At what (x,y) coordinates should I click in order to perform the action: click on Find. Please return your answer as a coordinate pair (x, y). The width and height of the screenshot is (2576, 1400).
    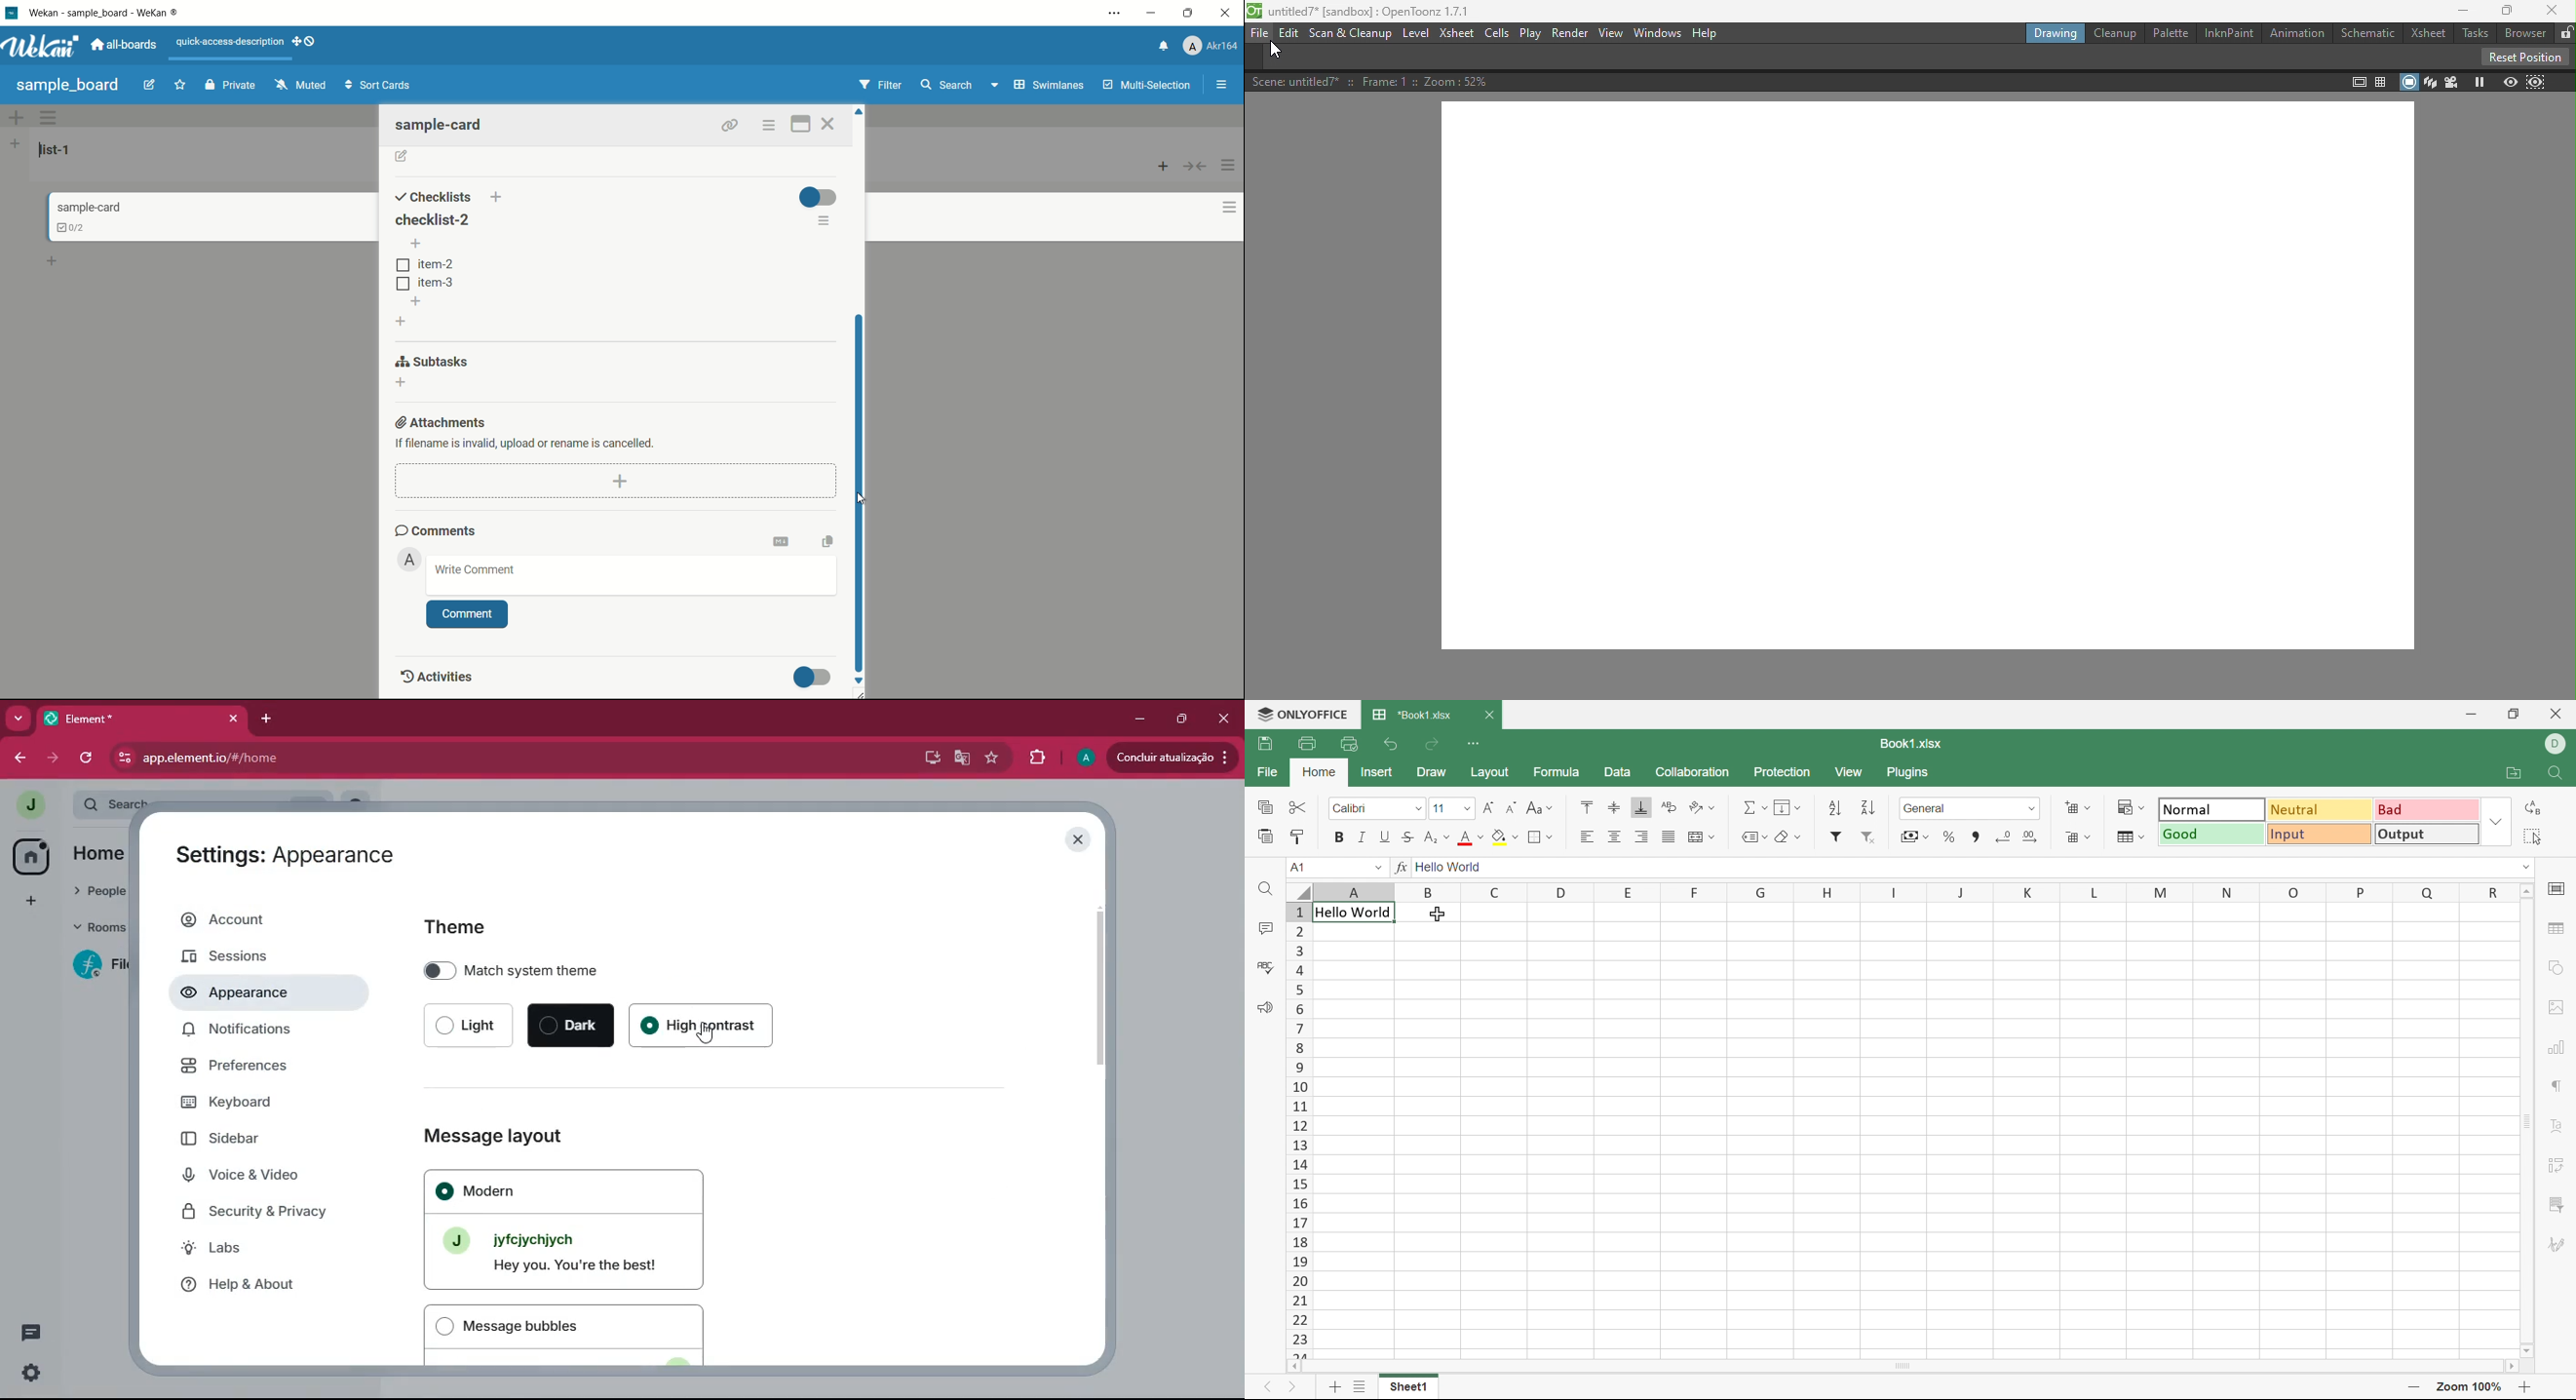
    Looking at the image, I should click on (1264, 890).